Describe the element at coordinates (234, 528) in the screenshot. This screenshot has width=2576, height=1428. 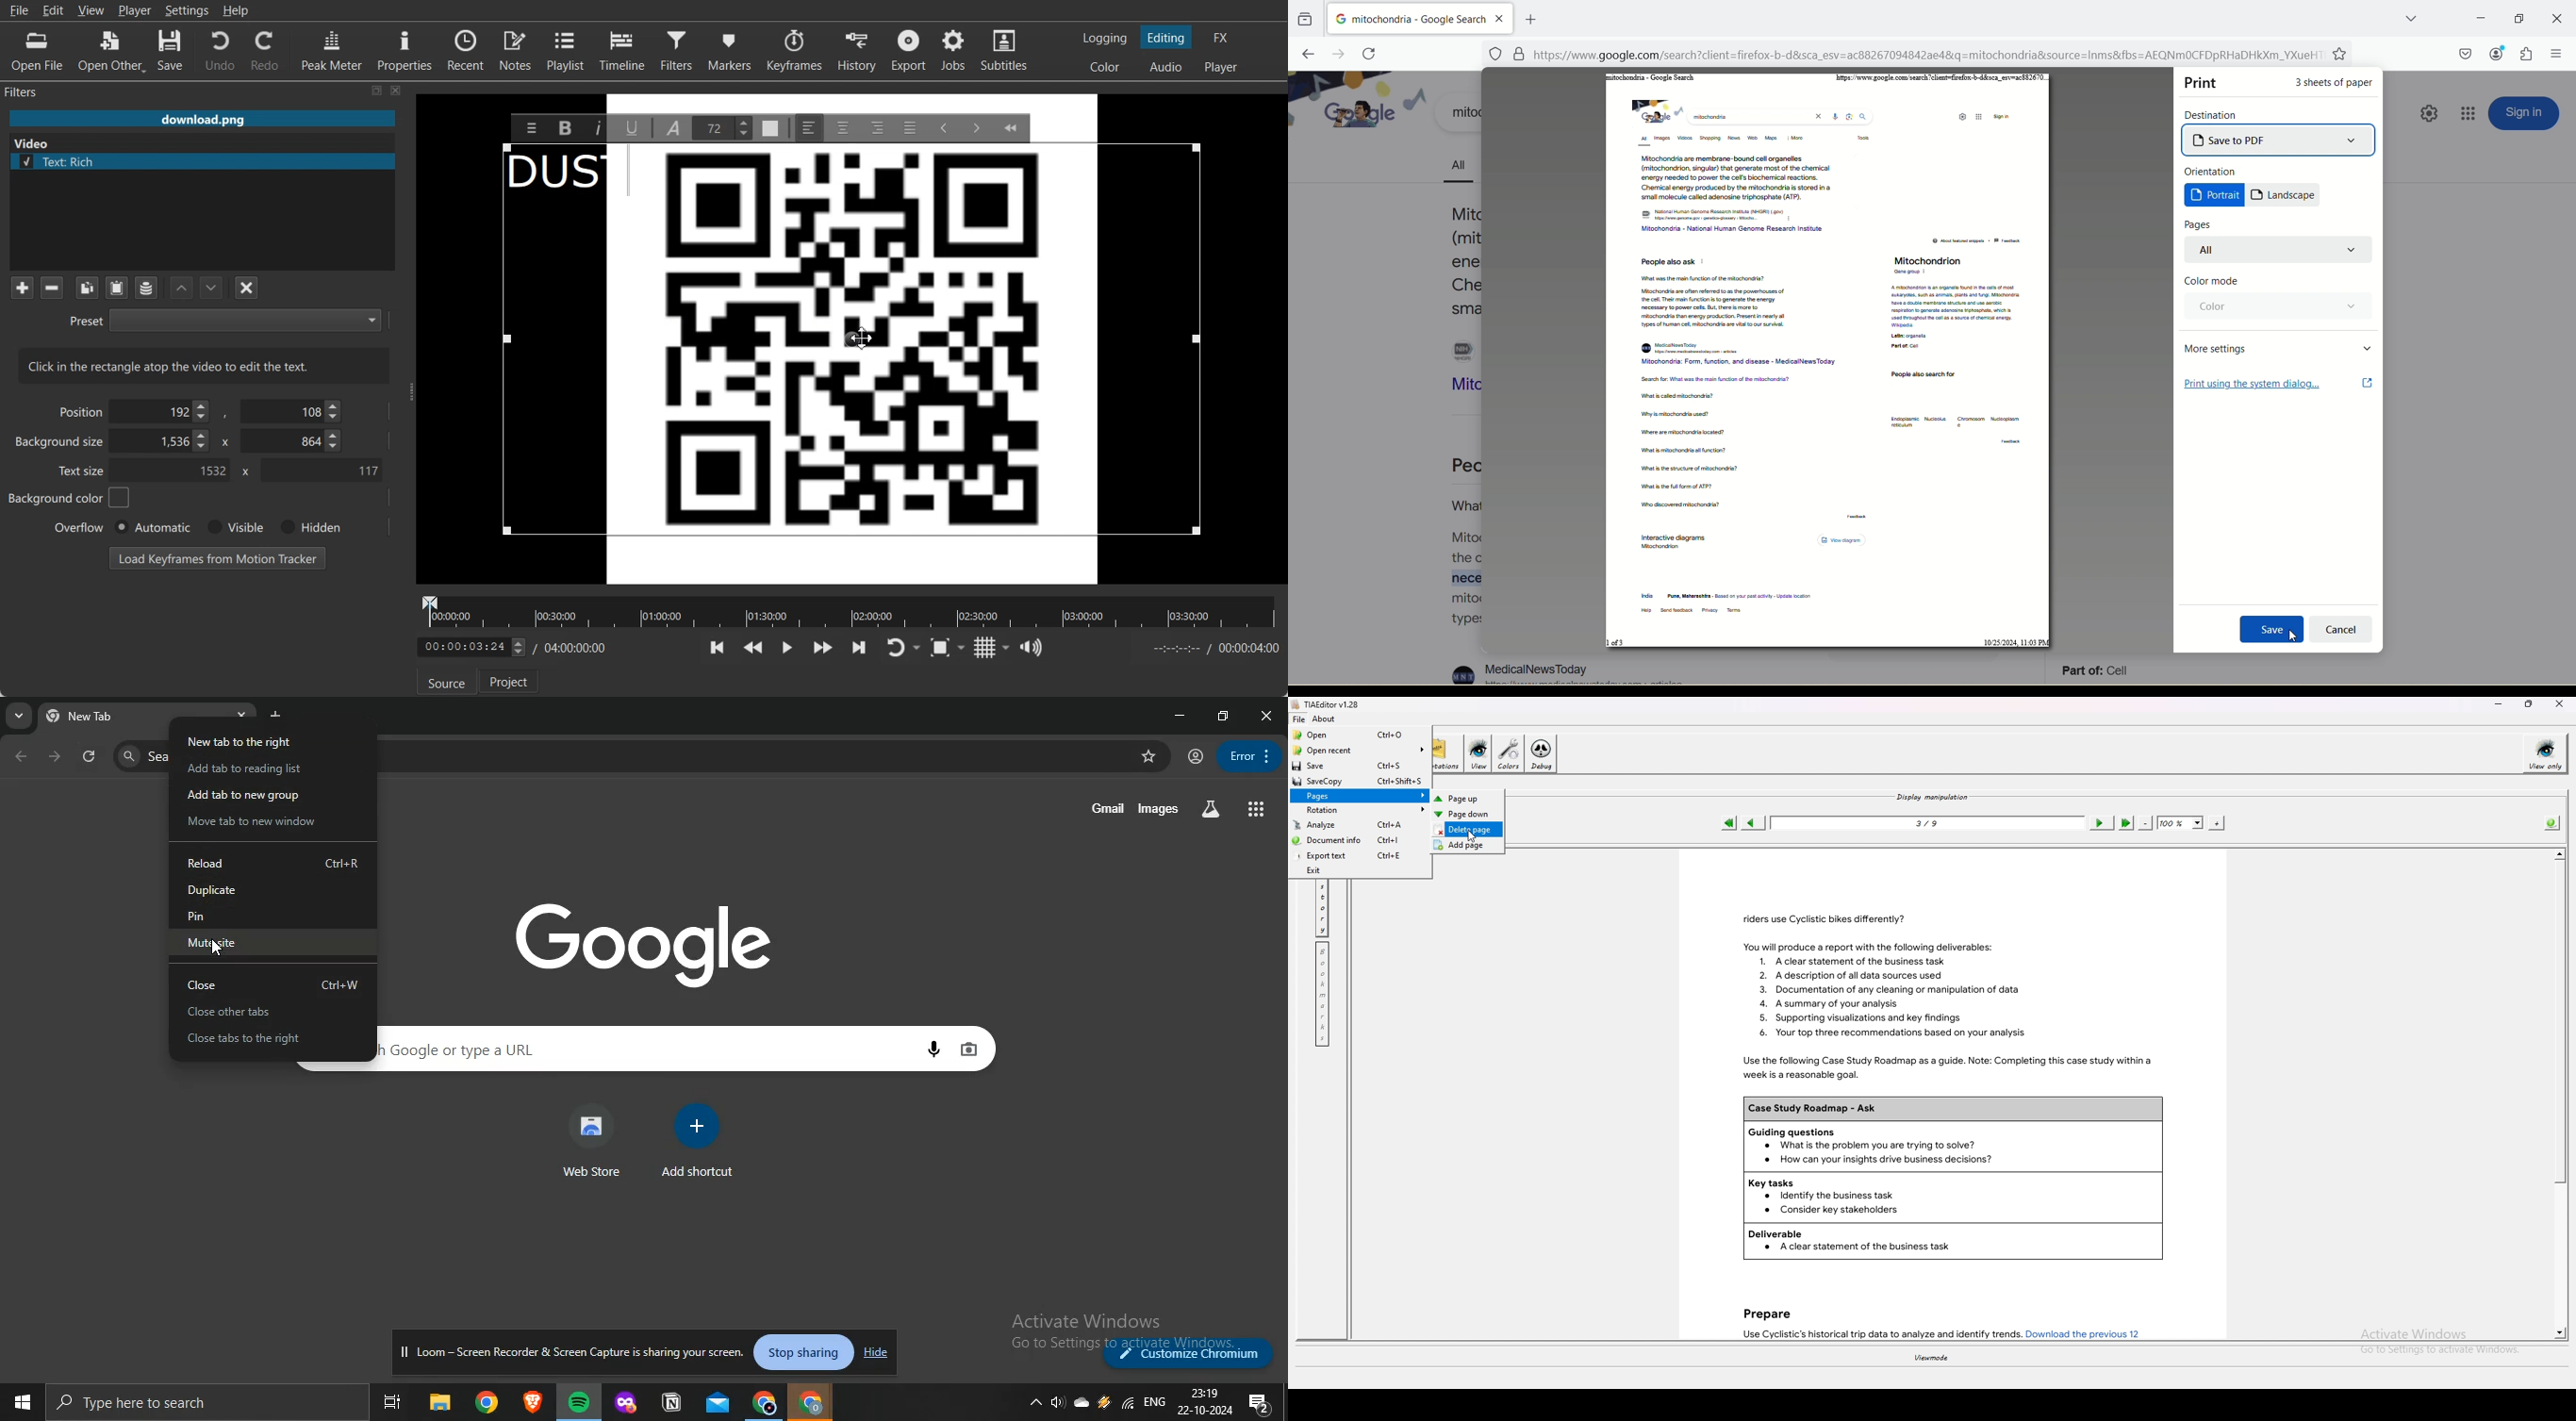
I see `Visible` at that location.